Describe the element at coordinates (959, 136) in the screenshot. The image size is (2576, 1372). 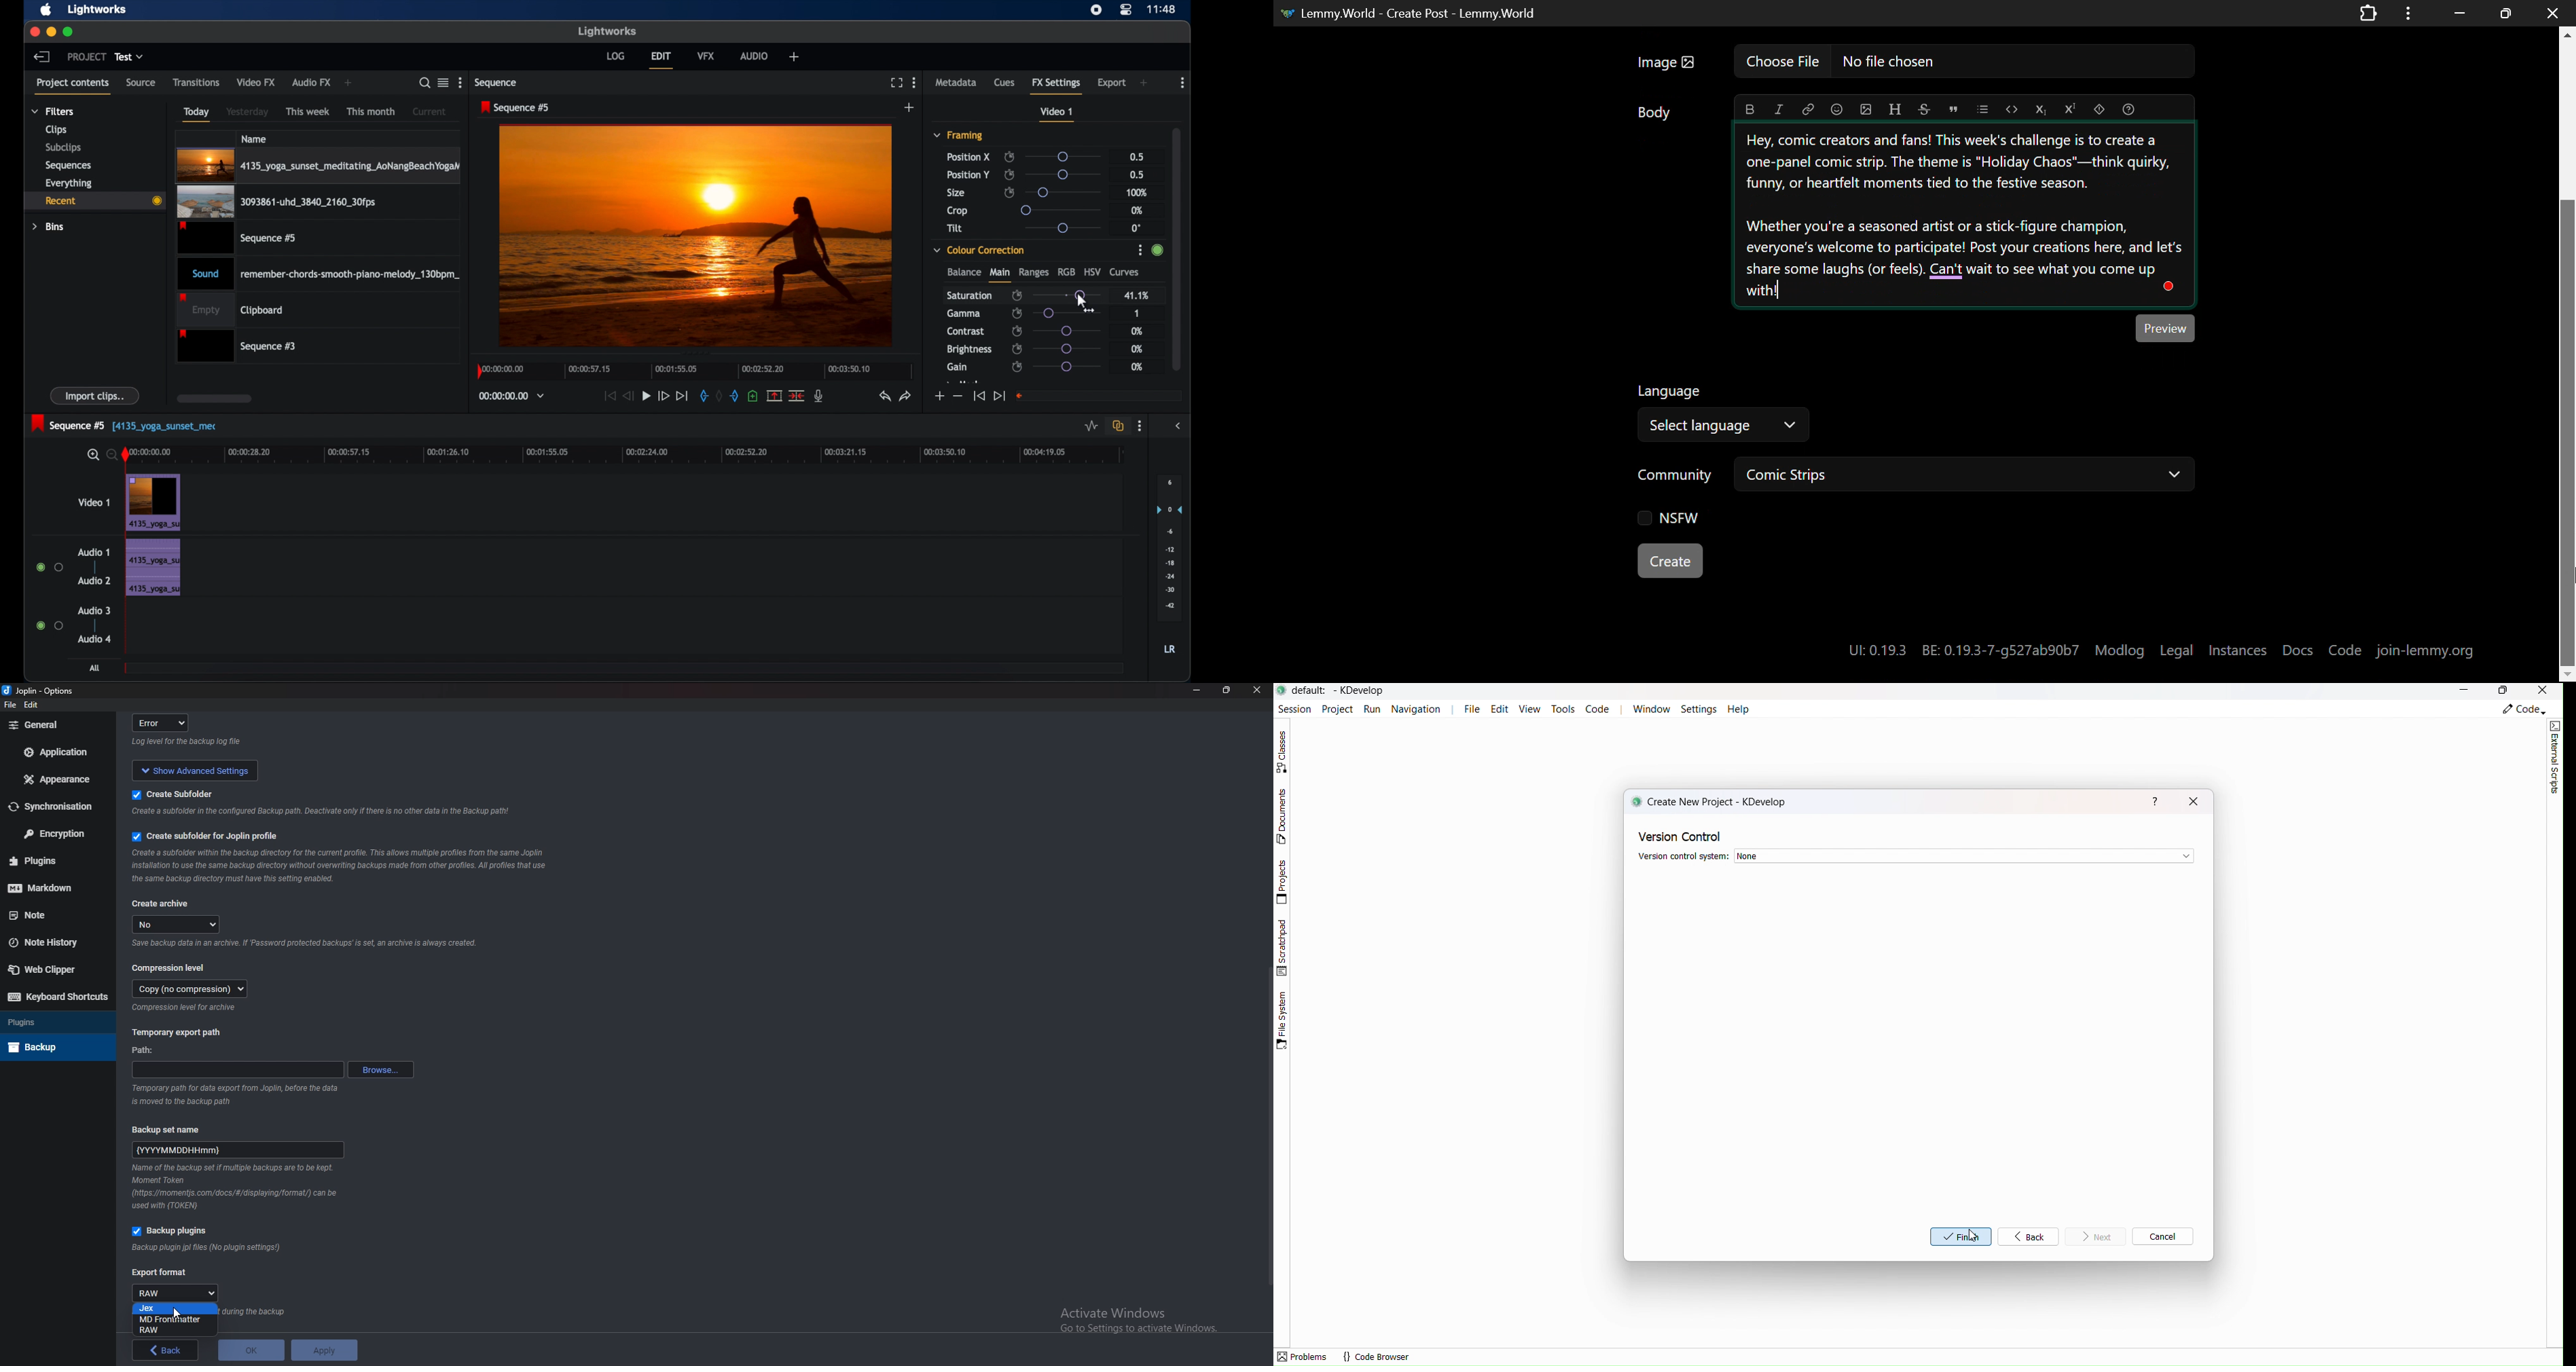
I see `framing` at that location.